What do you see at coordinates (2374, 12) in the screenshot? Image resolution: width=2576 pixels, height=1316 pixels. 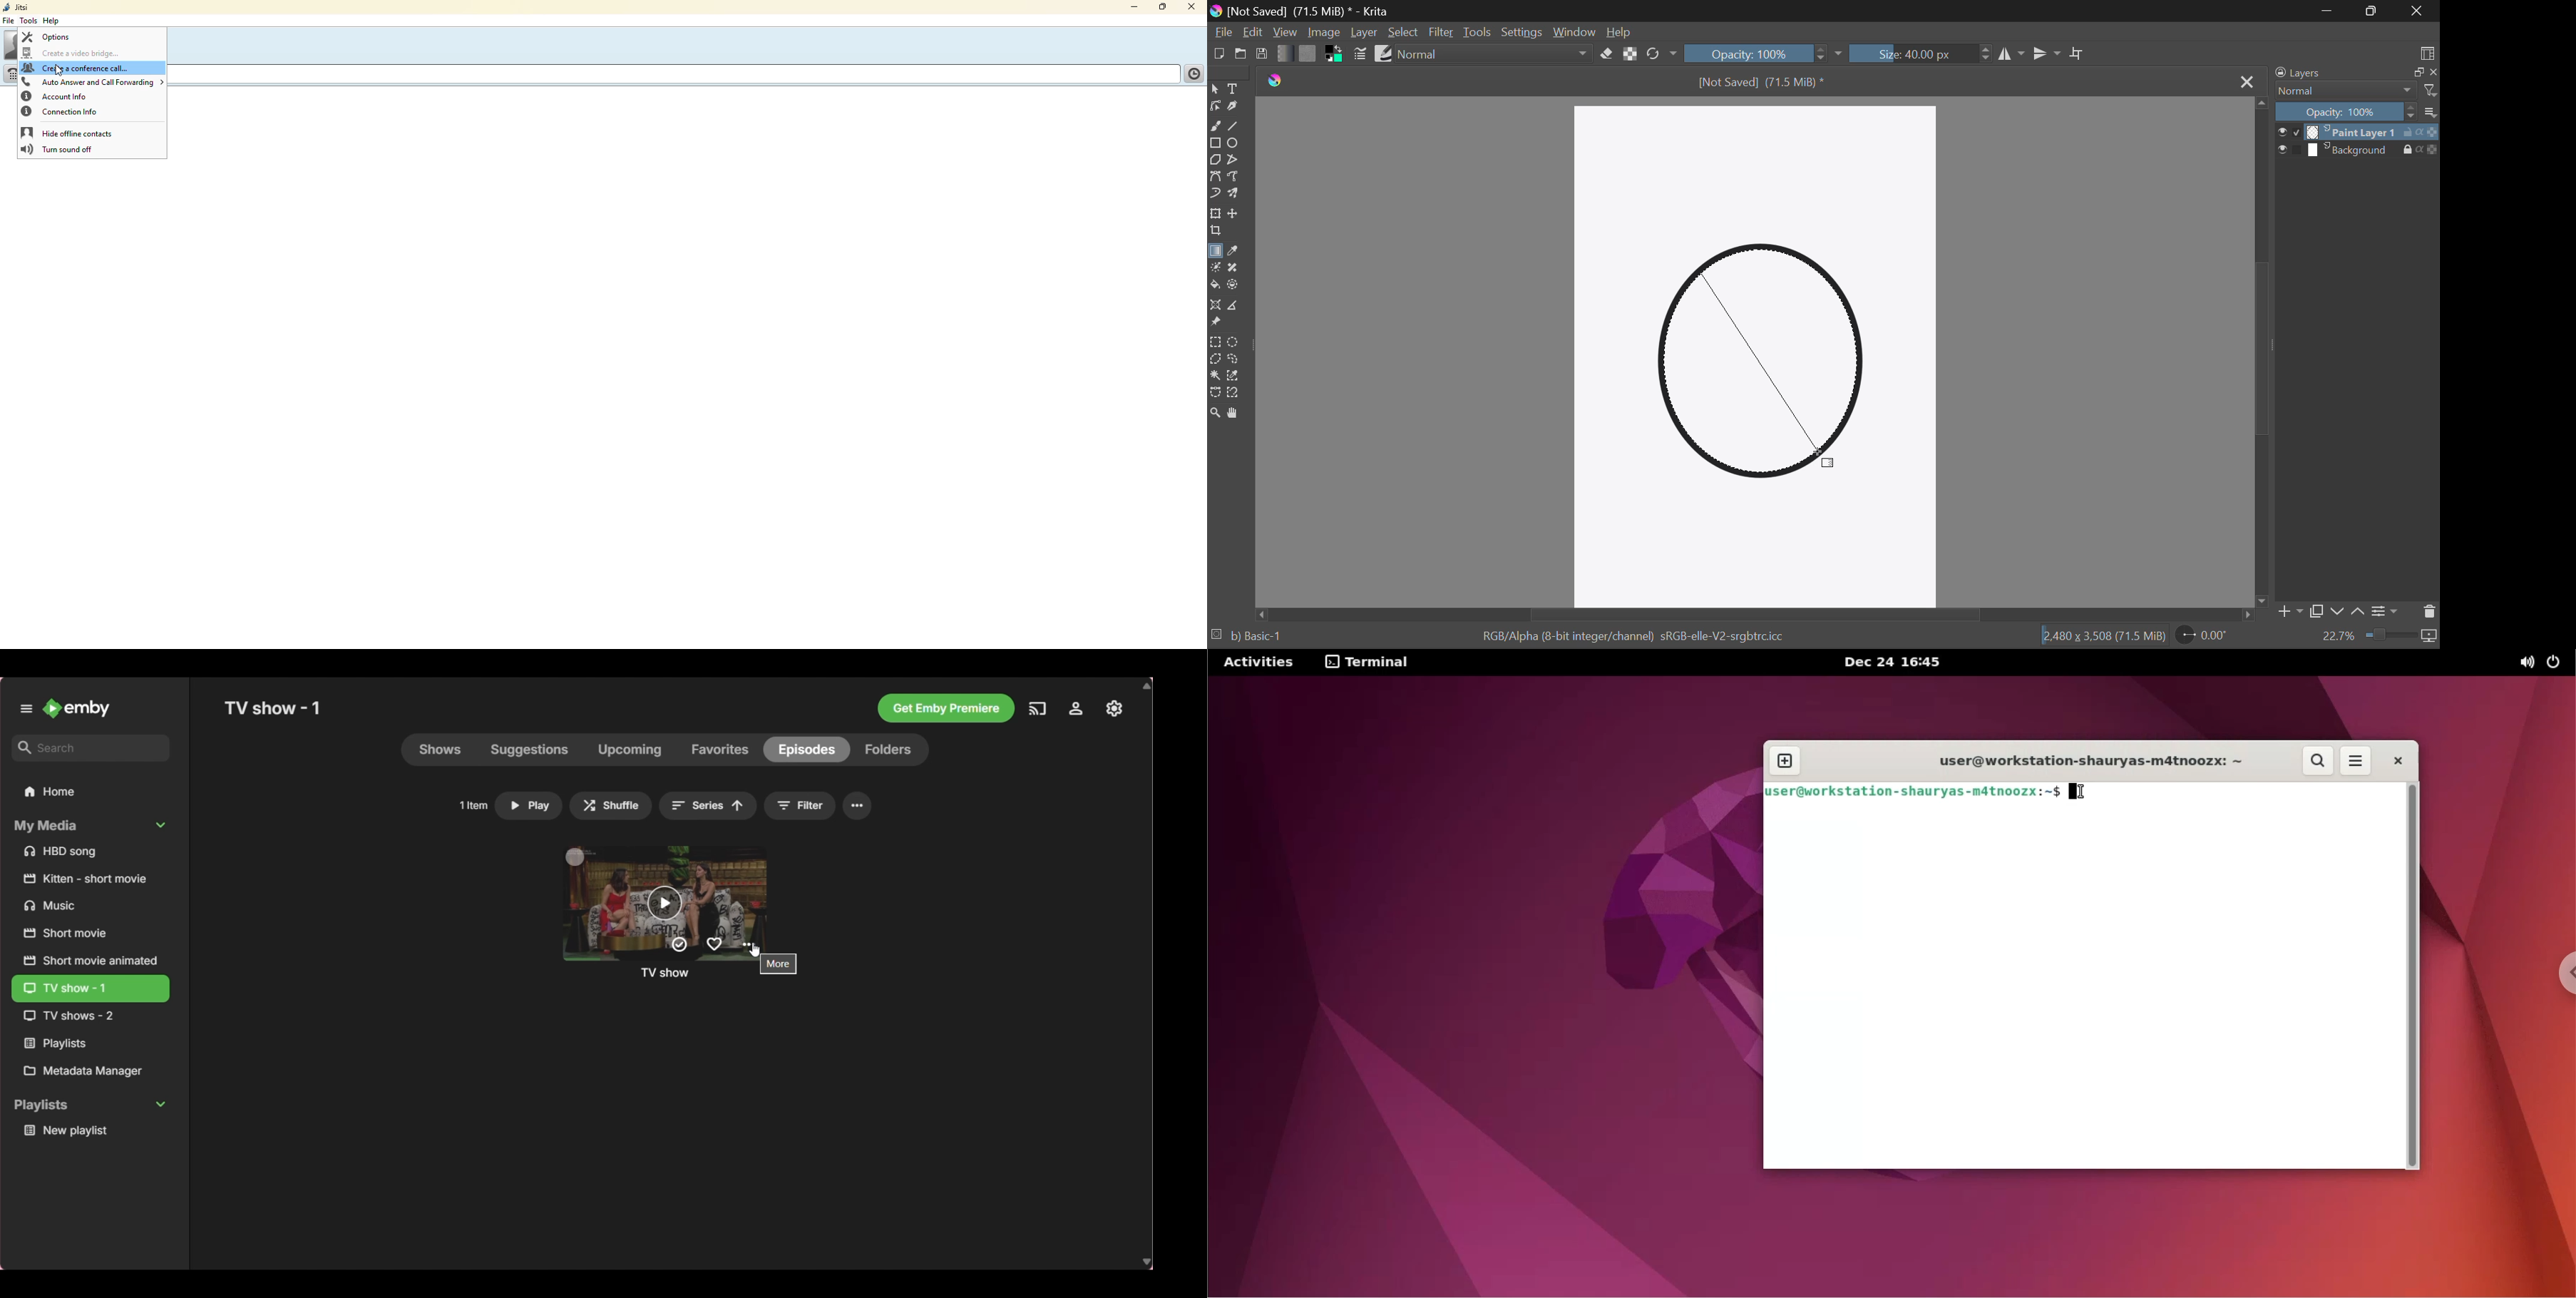 I see `Minimize` at bounding box center [2374, 12].